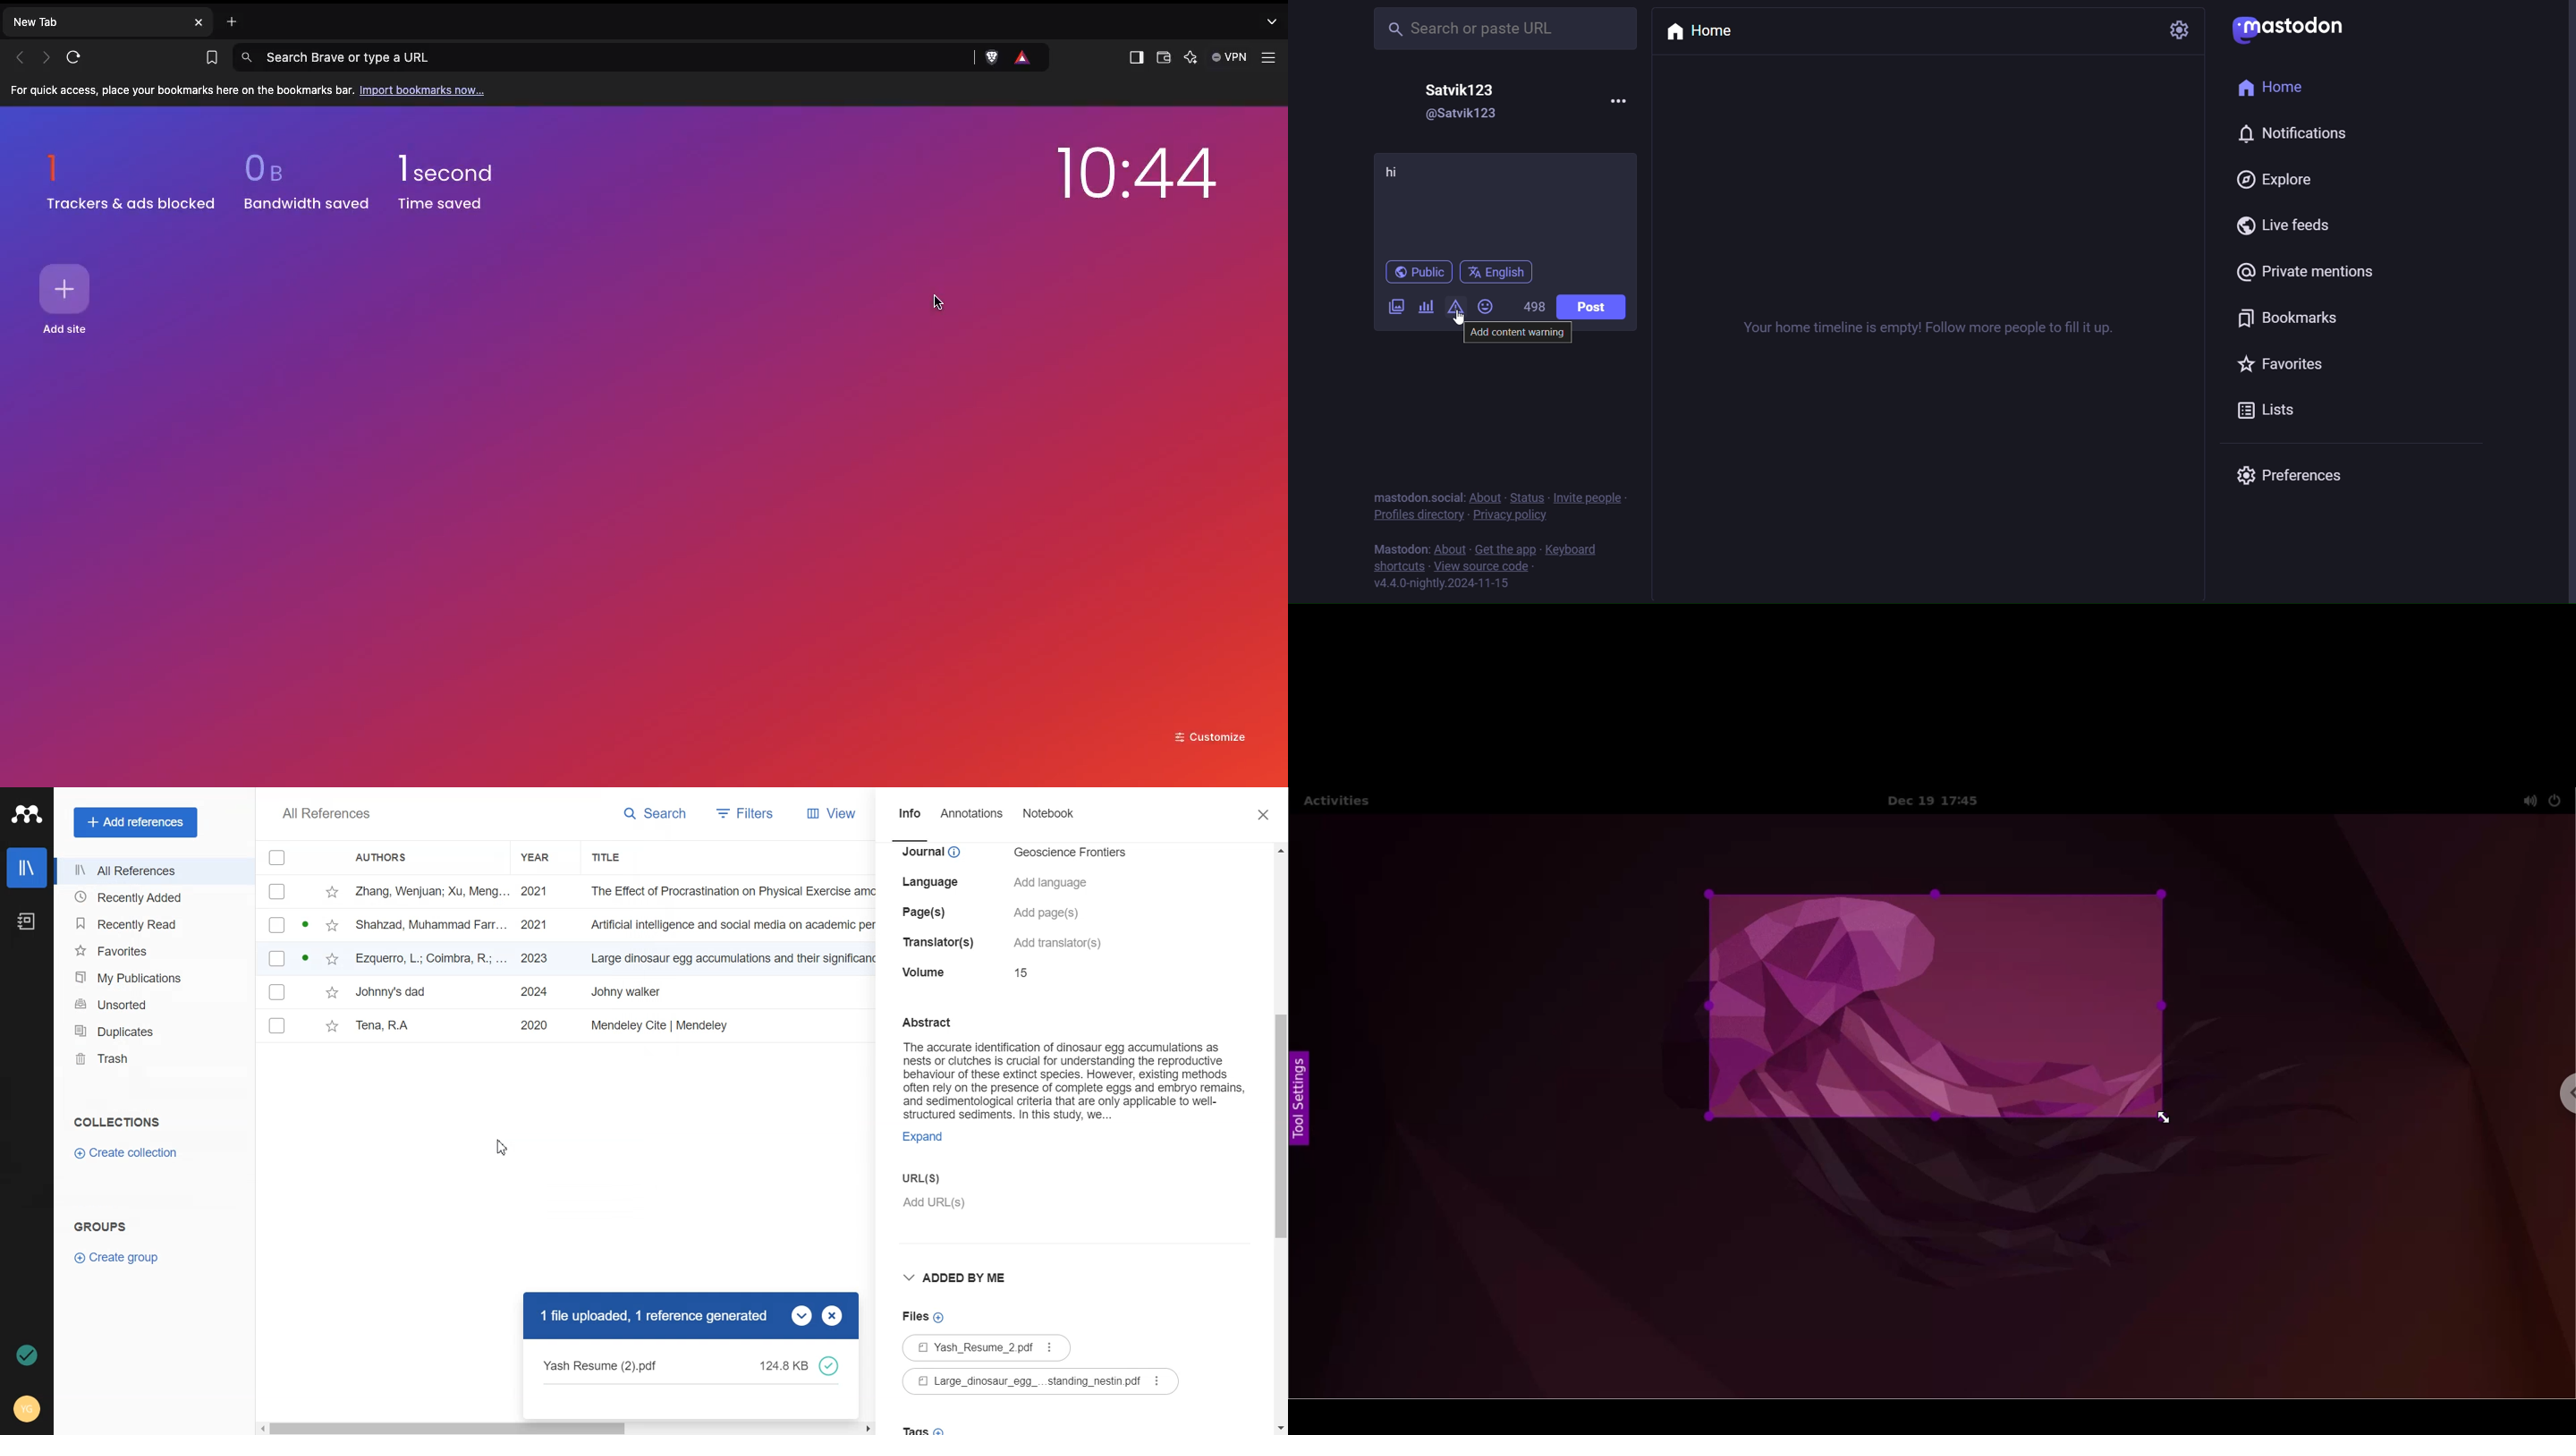  Describe the element at coordinates (153, 976) in the screenshot. I see `My Publication` at that location.